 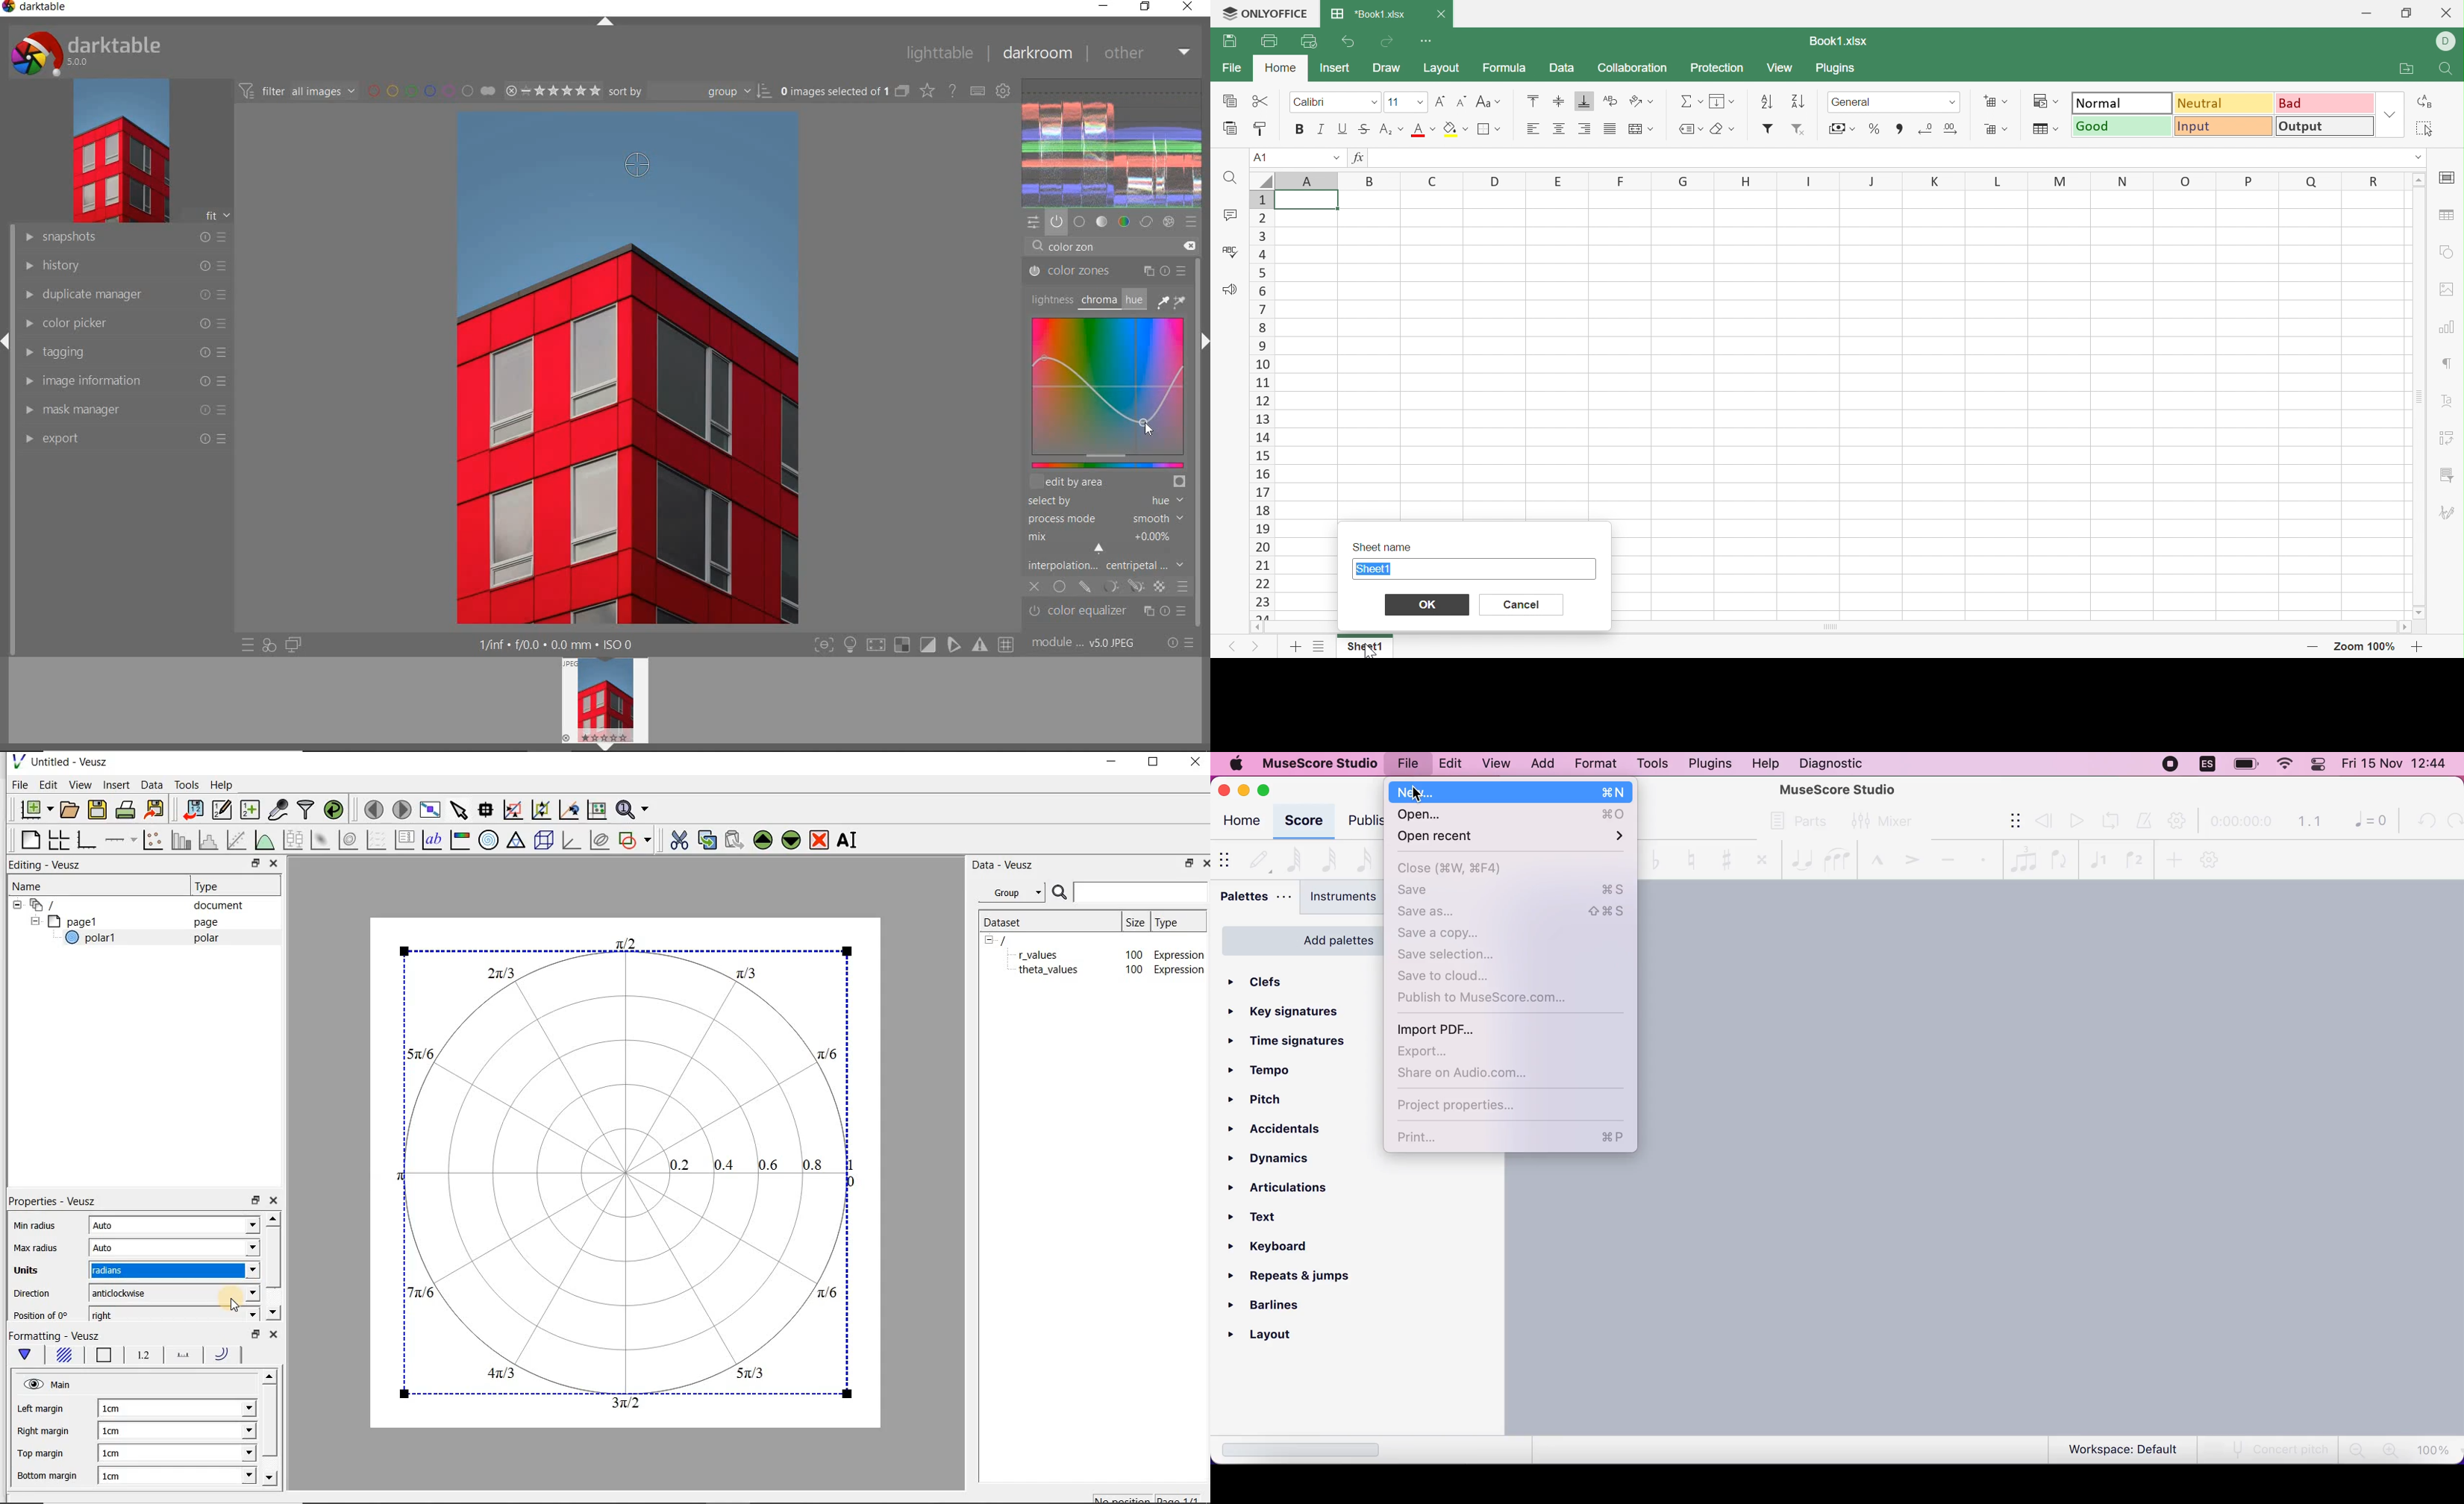 I want to click on zoom in, so click(x=2388, y=1451).